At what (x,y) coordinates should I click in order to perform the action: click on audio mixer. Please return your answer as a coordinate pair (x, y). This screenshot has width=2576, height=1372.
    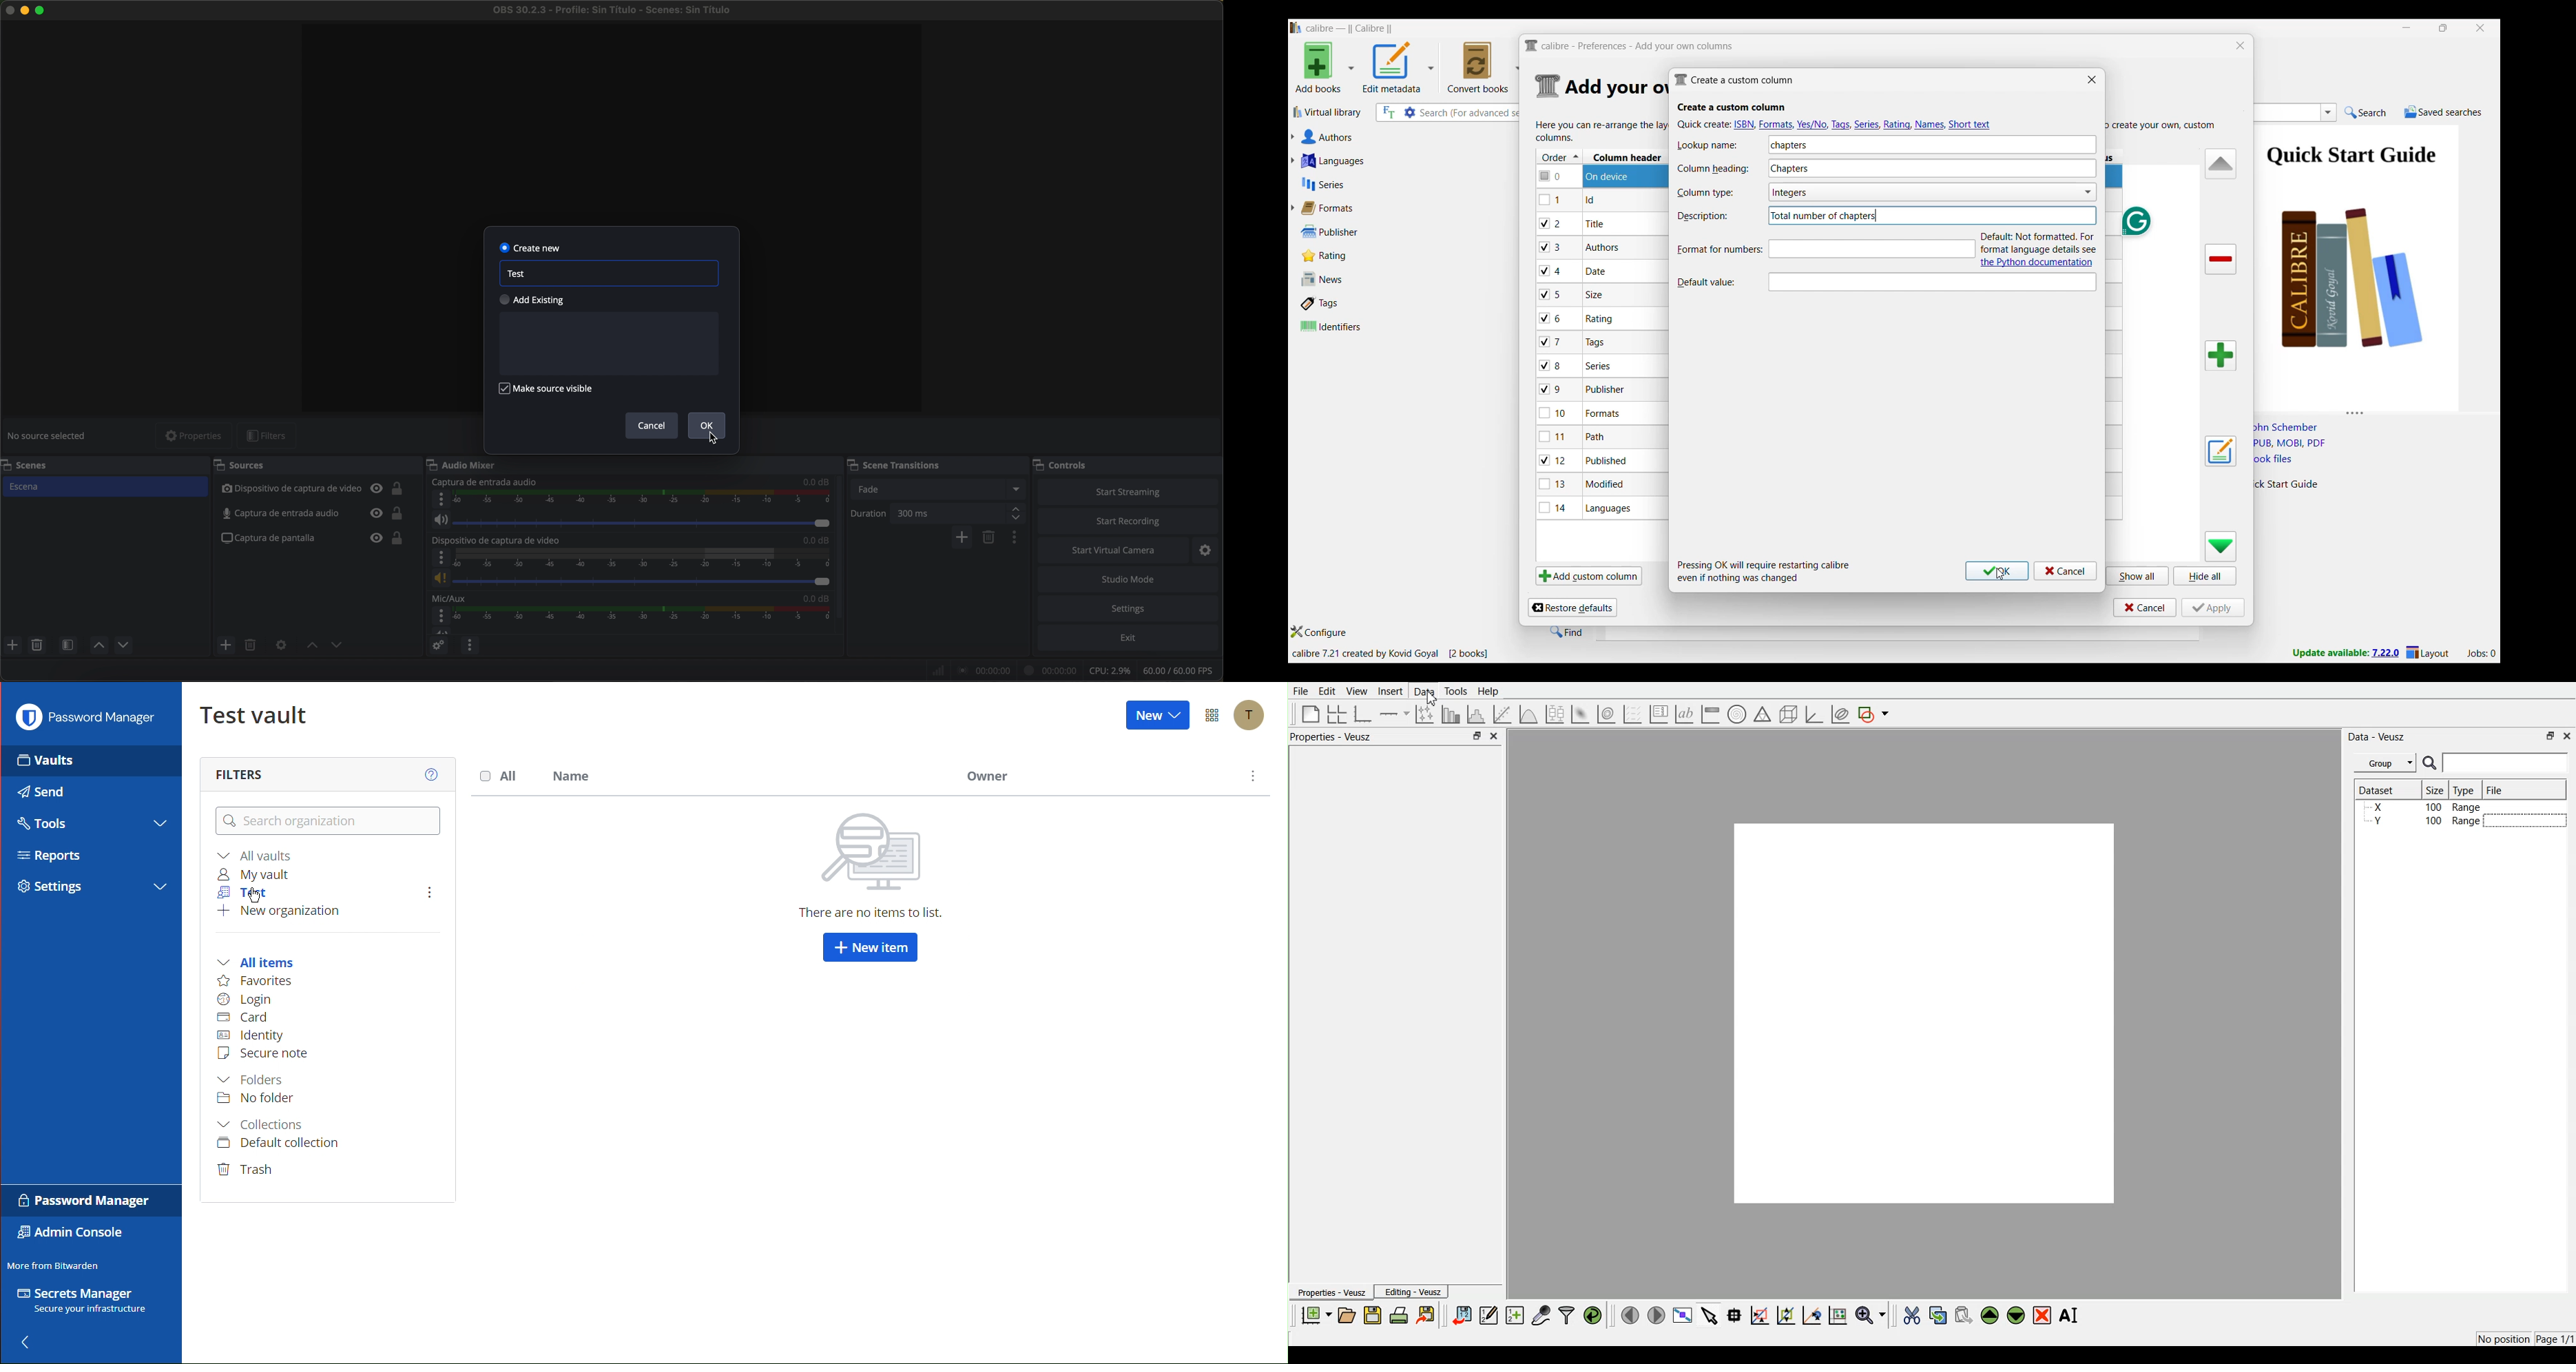
    Looking at the image, I should click on (467, 464).